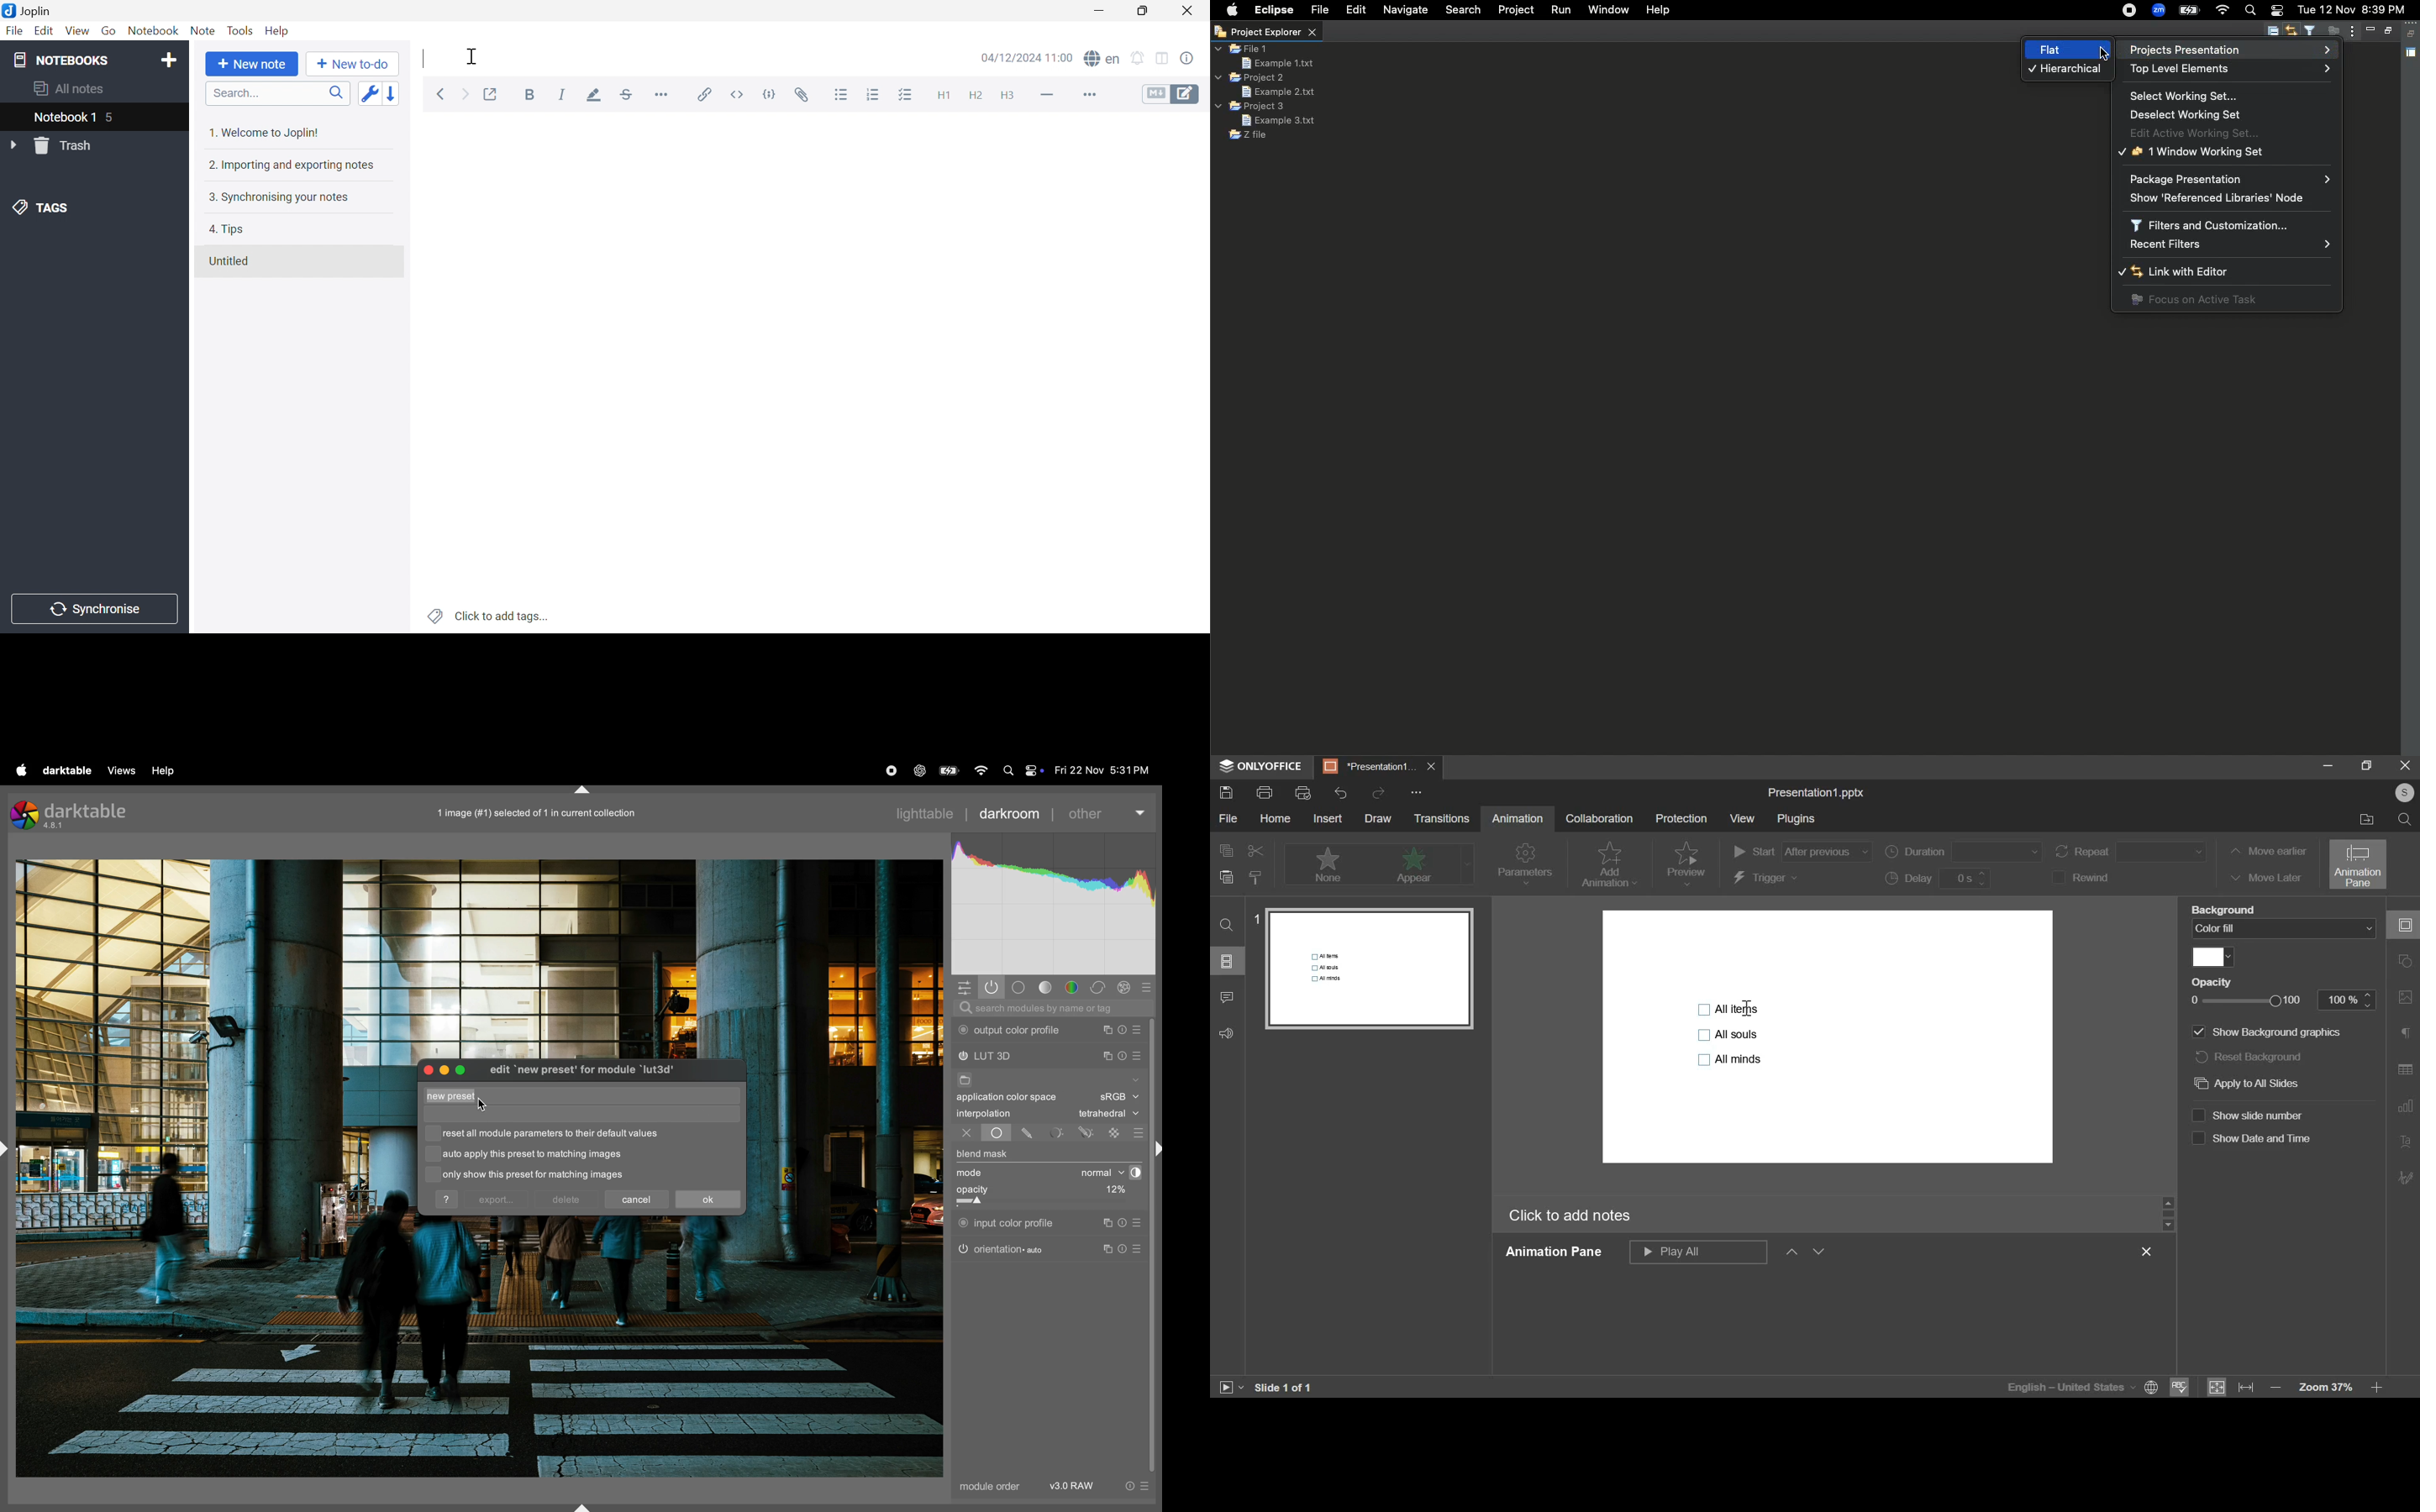 The image size is (2436, 1512). What do you see at coordinates (705, 94) in the screenshot?
I see `Insert / edit link` at bounding box center [705, 94].